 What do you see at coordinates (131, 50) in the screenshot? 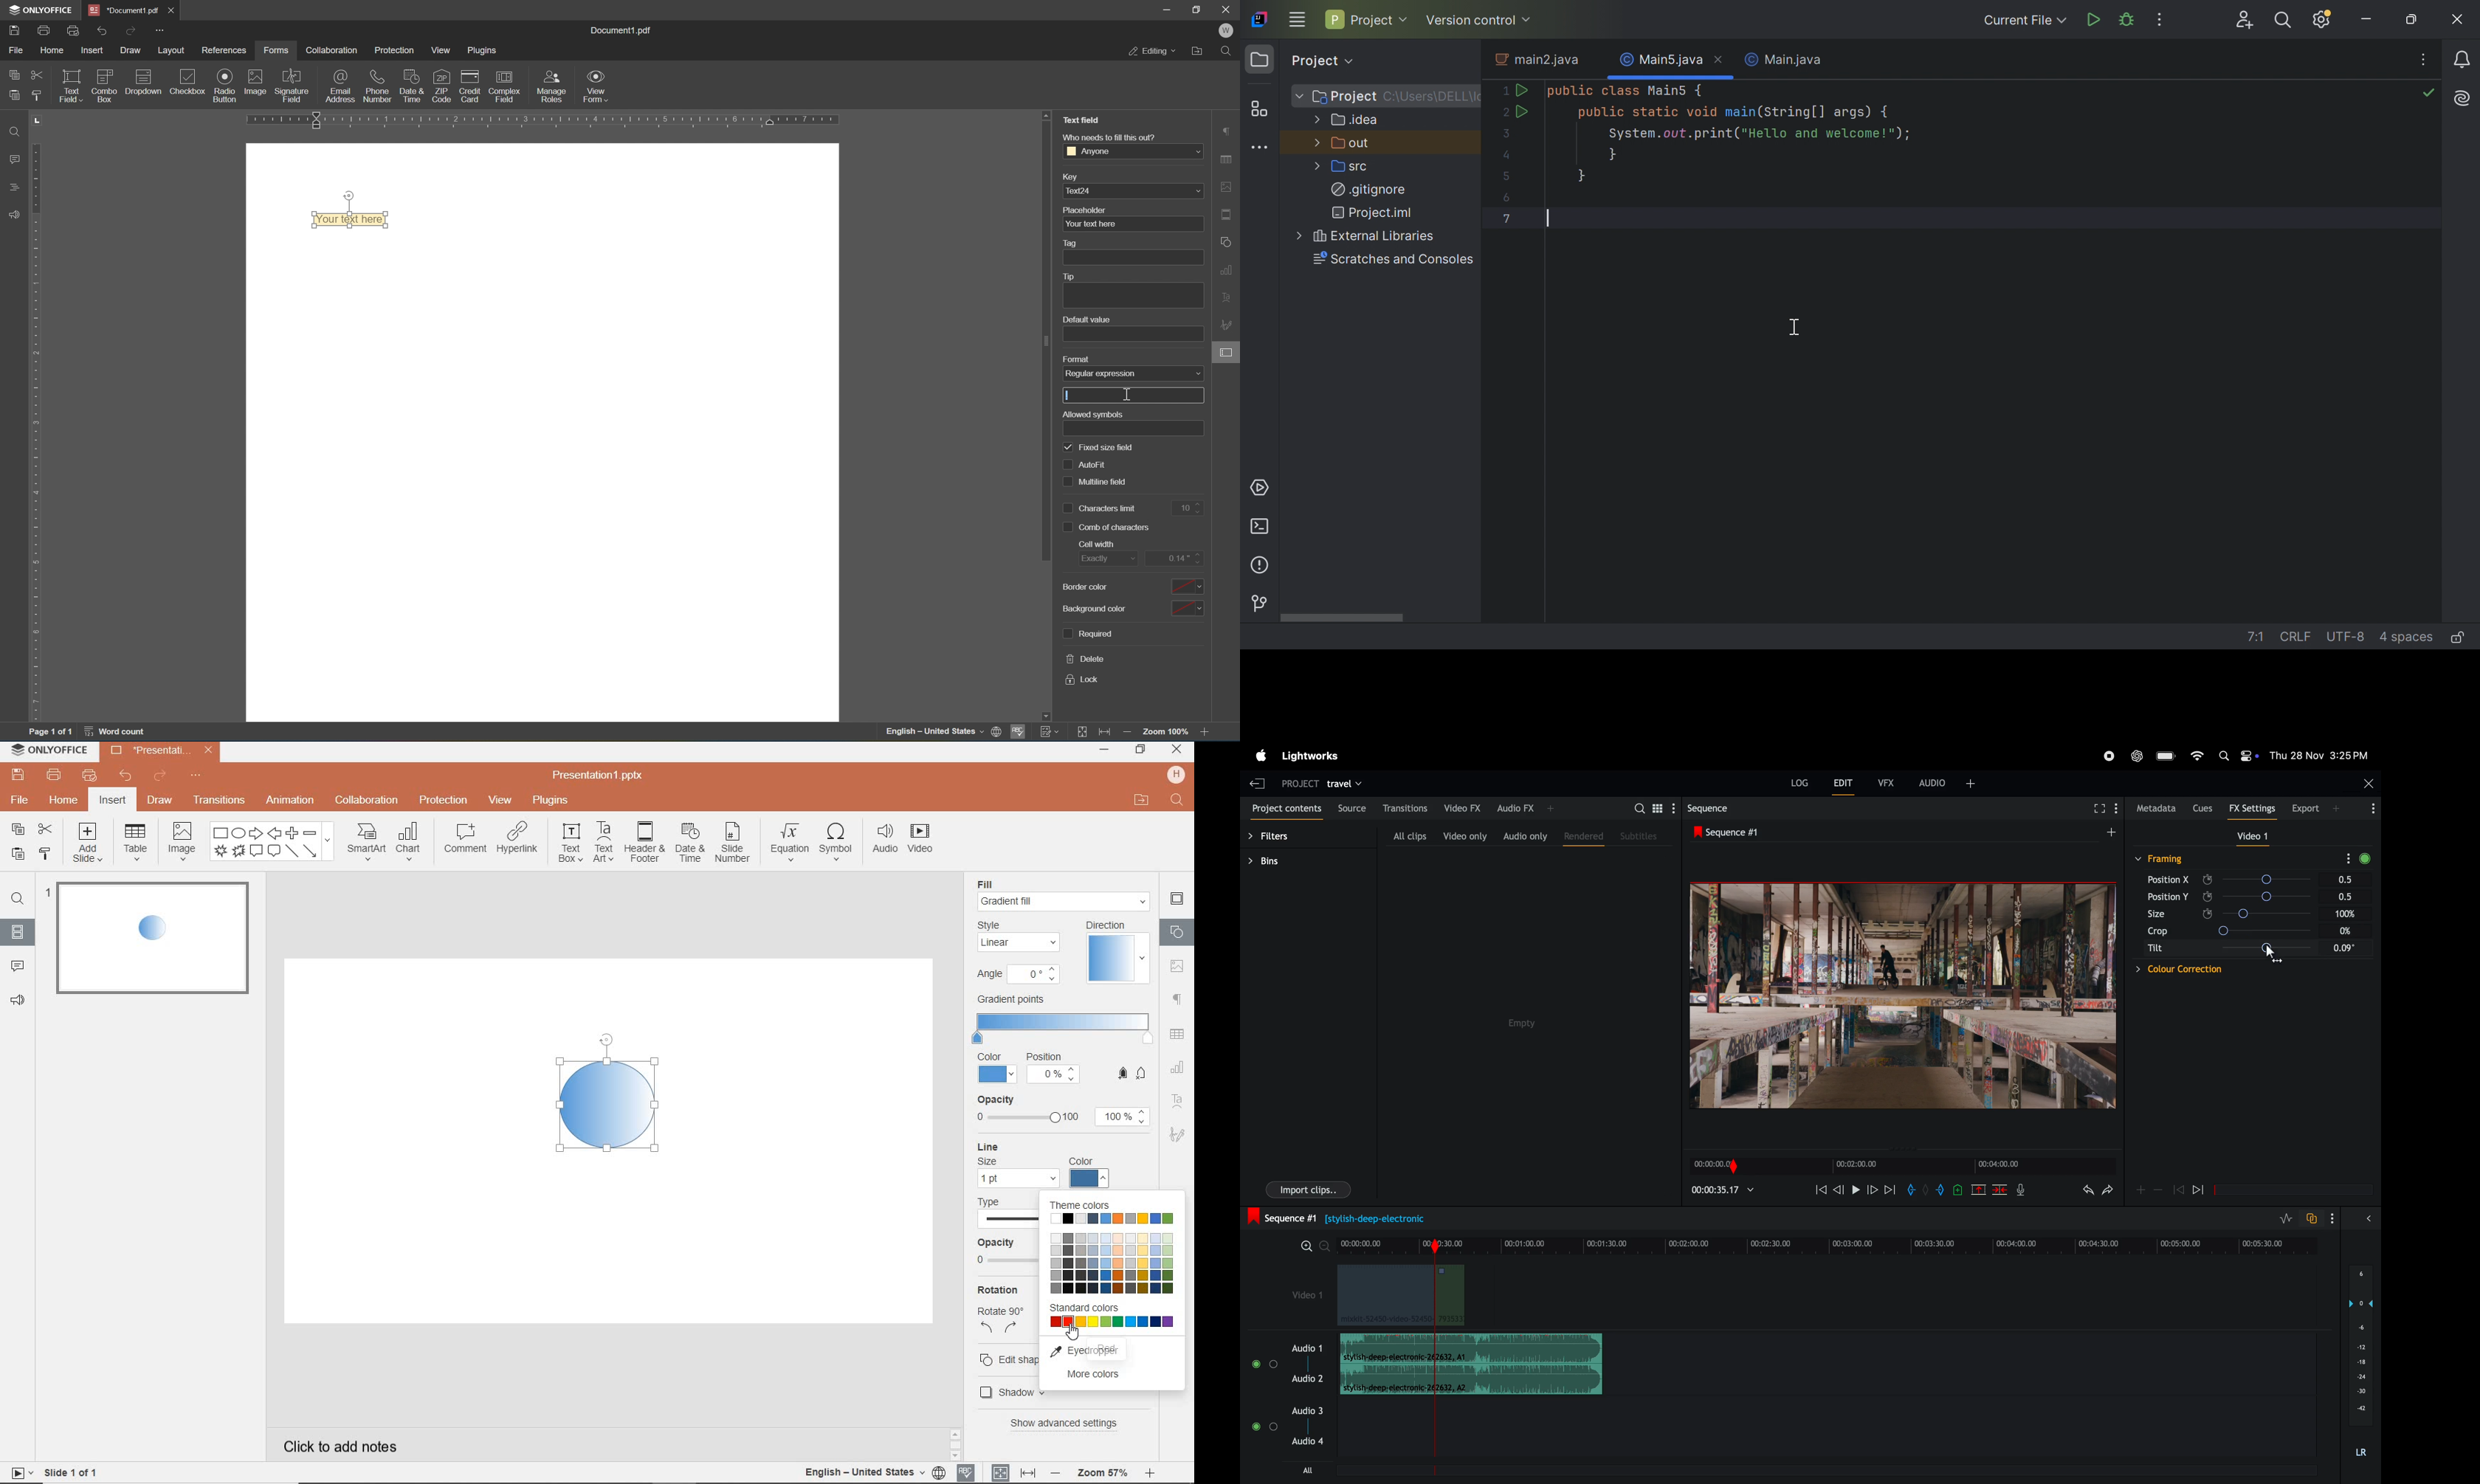
I see `draw` at bounding box center [131, 50].